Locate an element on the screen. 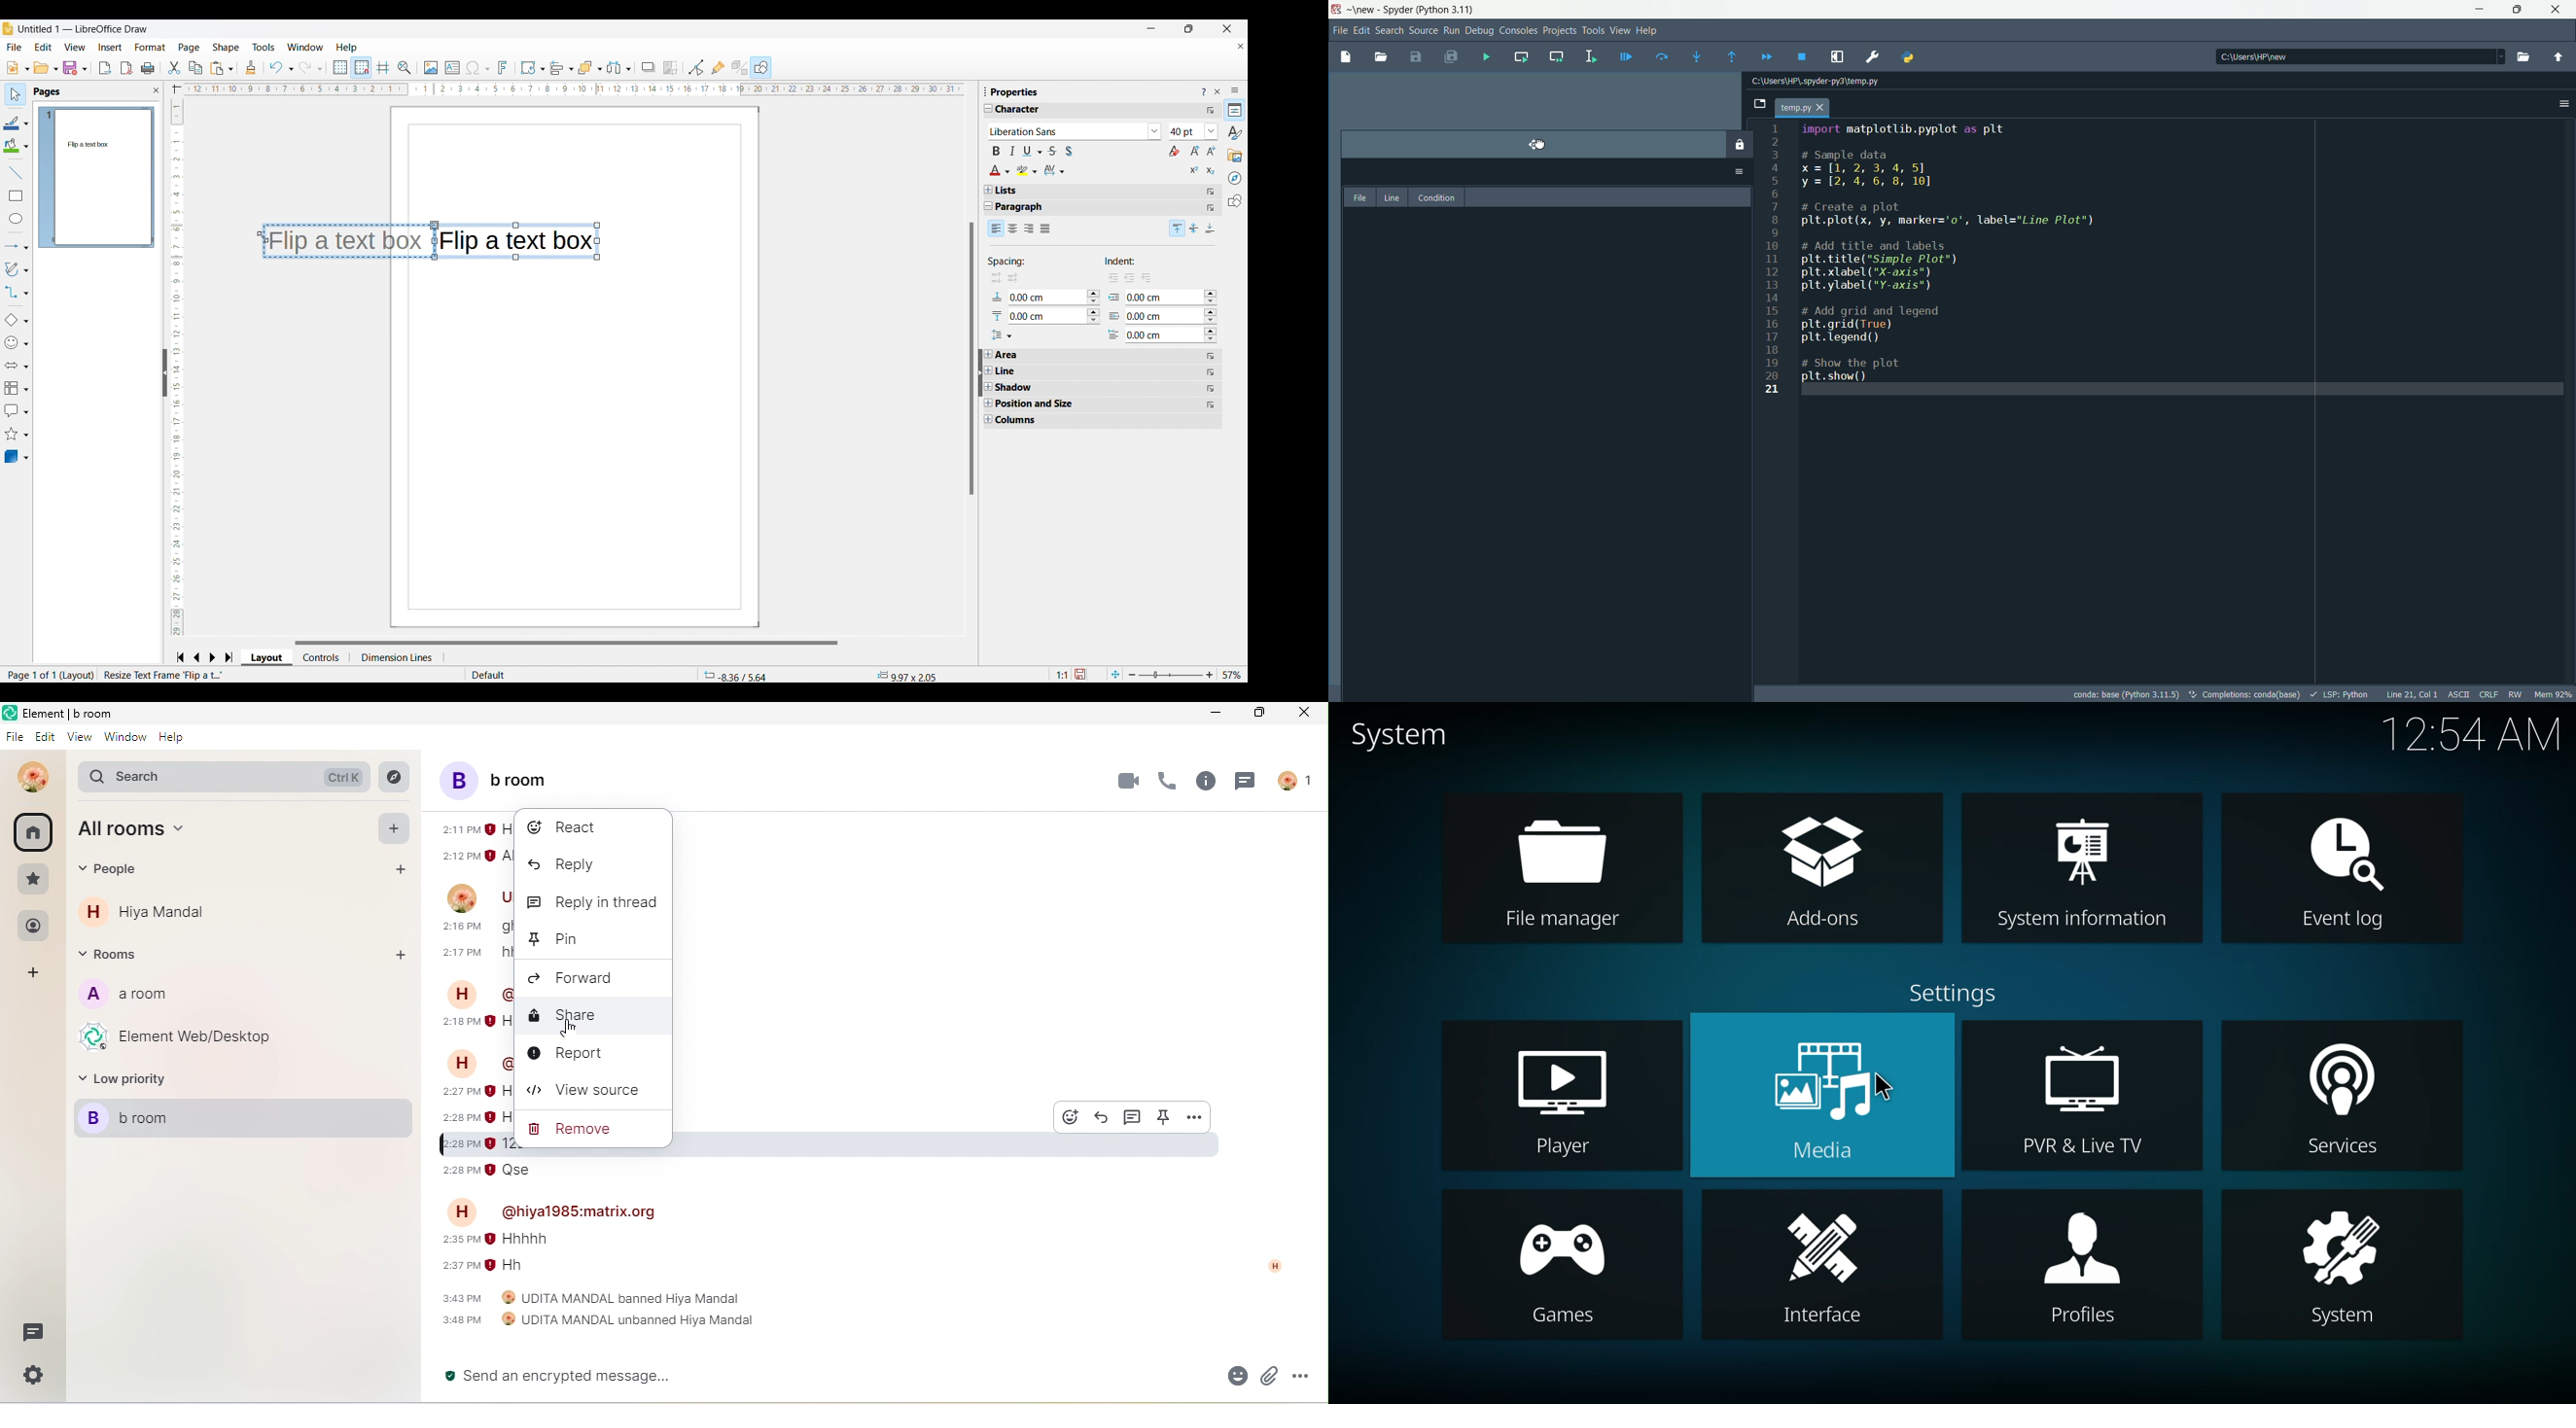 The height and width of the screenshot is (1428, 2576). consoles menu is located at coordinates (1518, 30).